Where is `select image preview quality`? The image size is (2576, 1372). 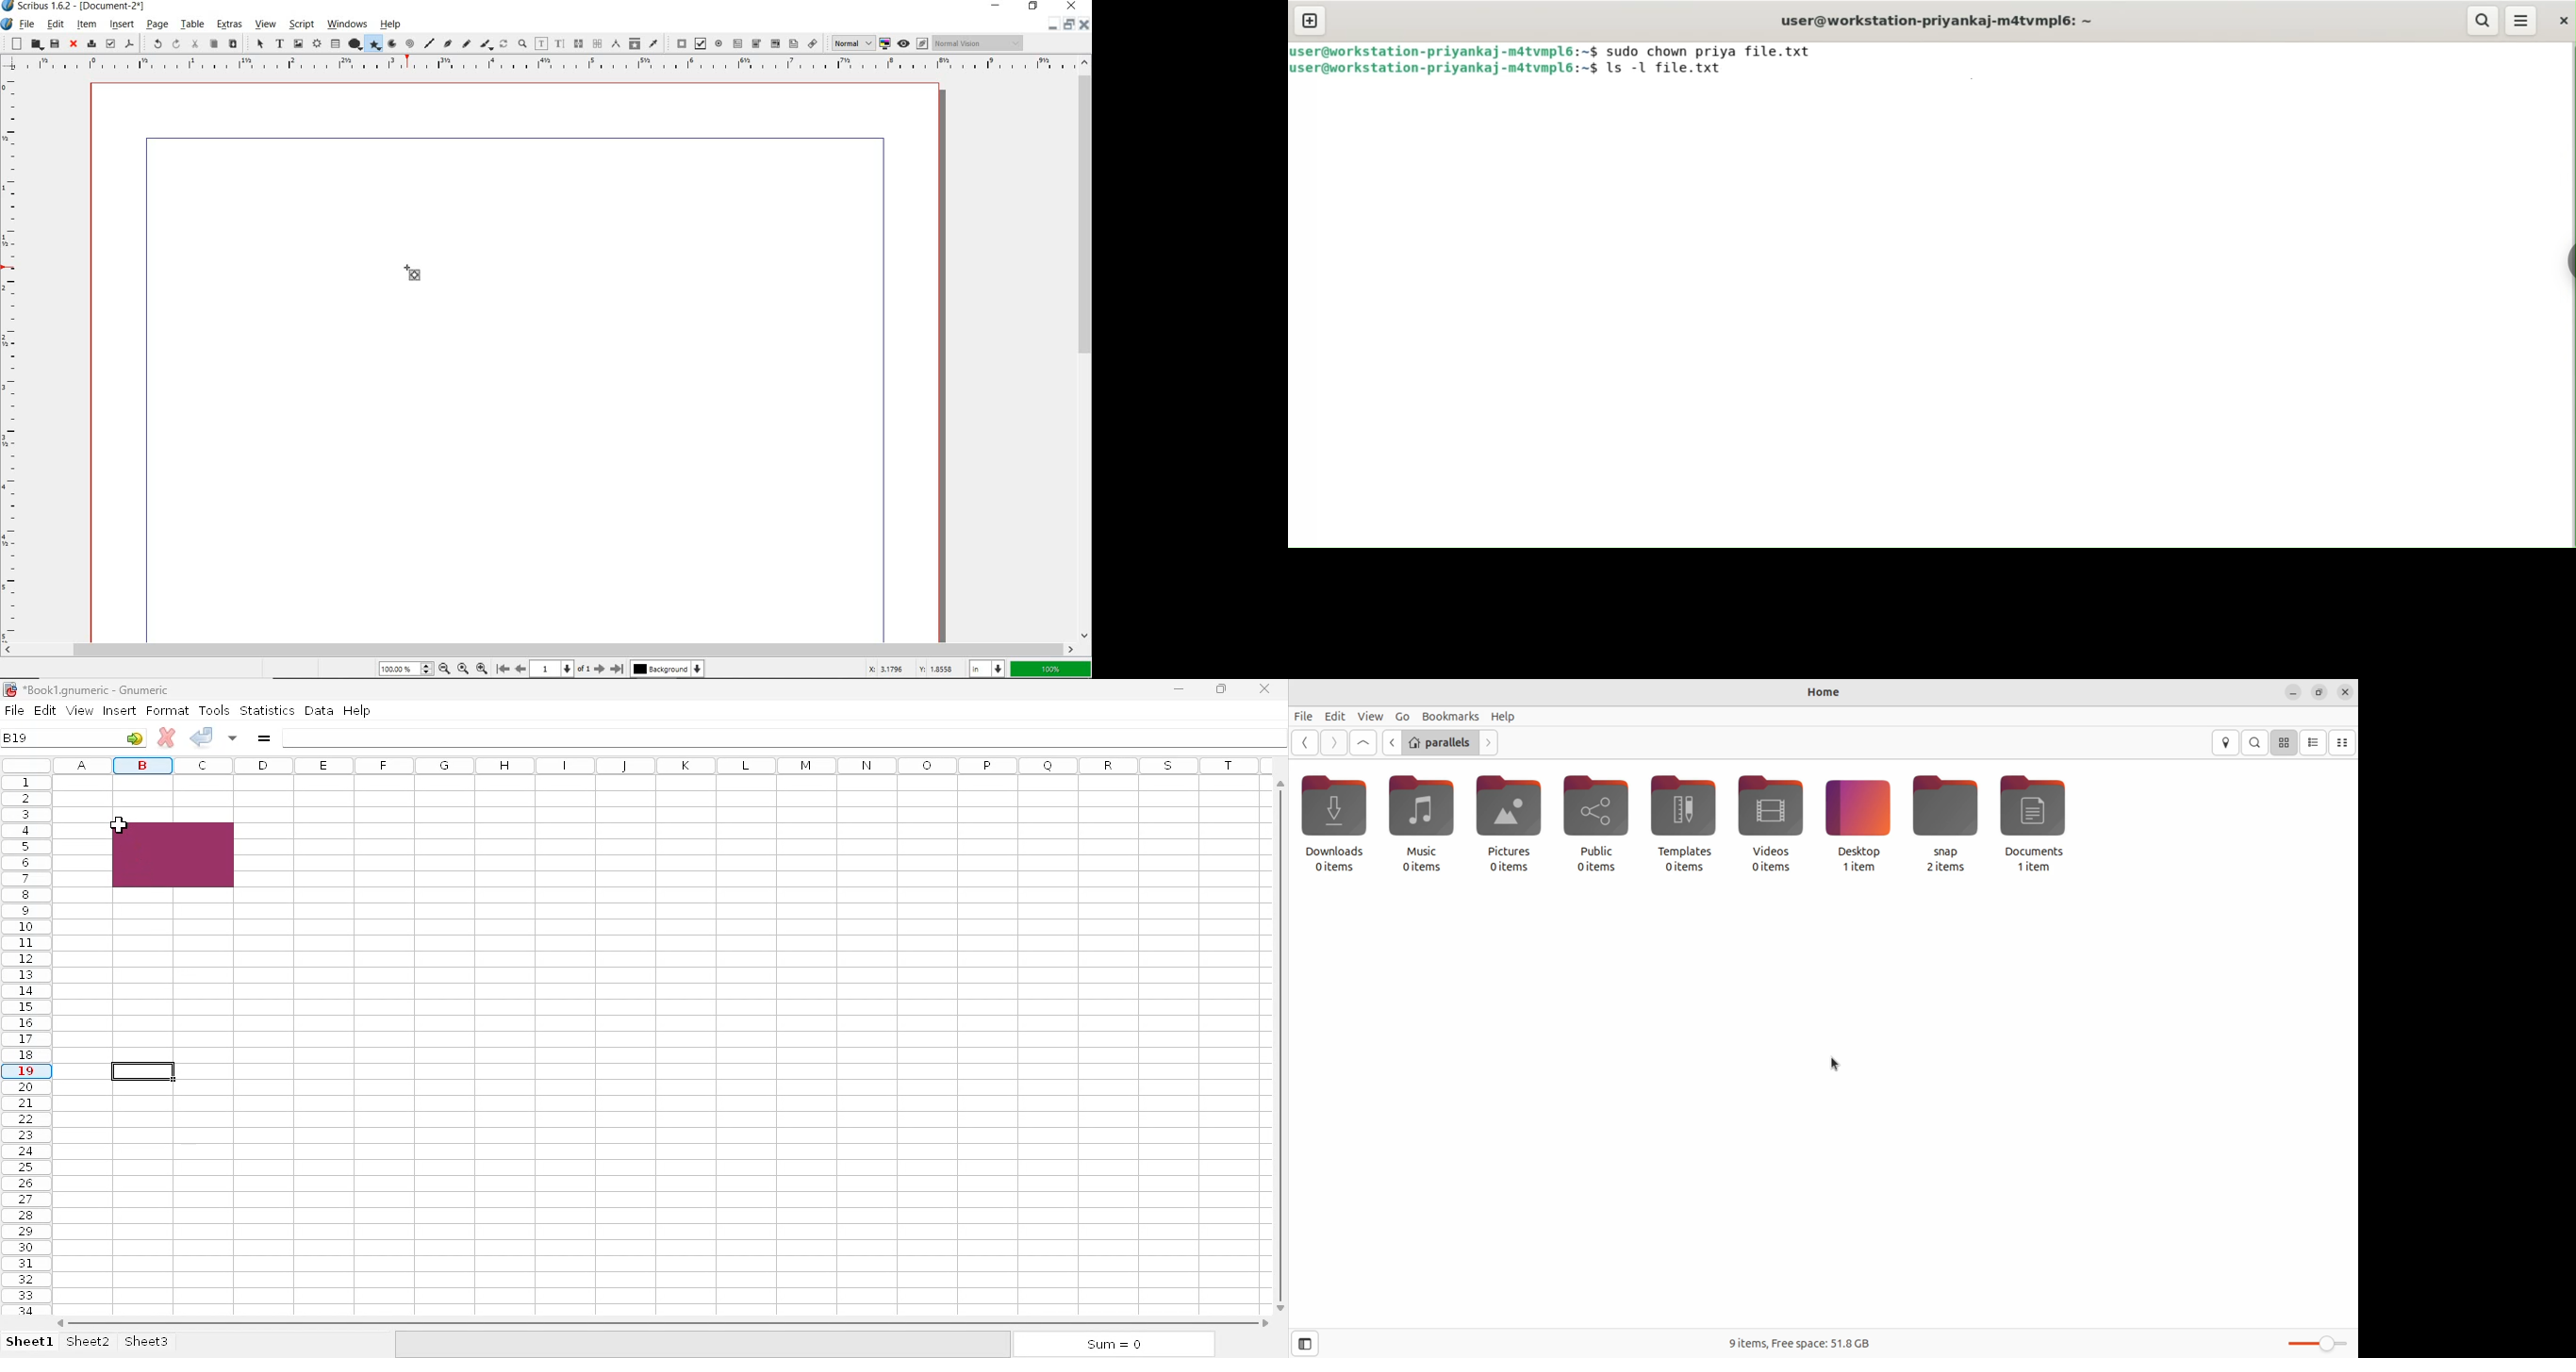
select image preview quality is located at coordinates (849, 43).